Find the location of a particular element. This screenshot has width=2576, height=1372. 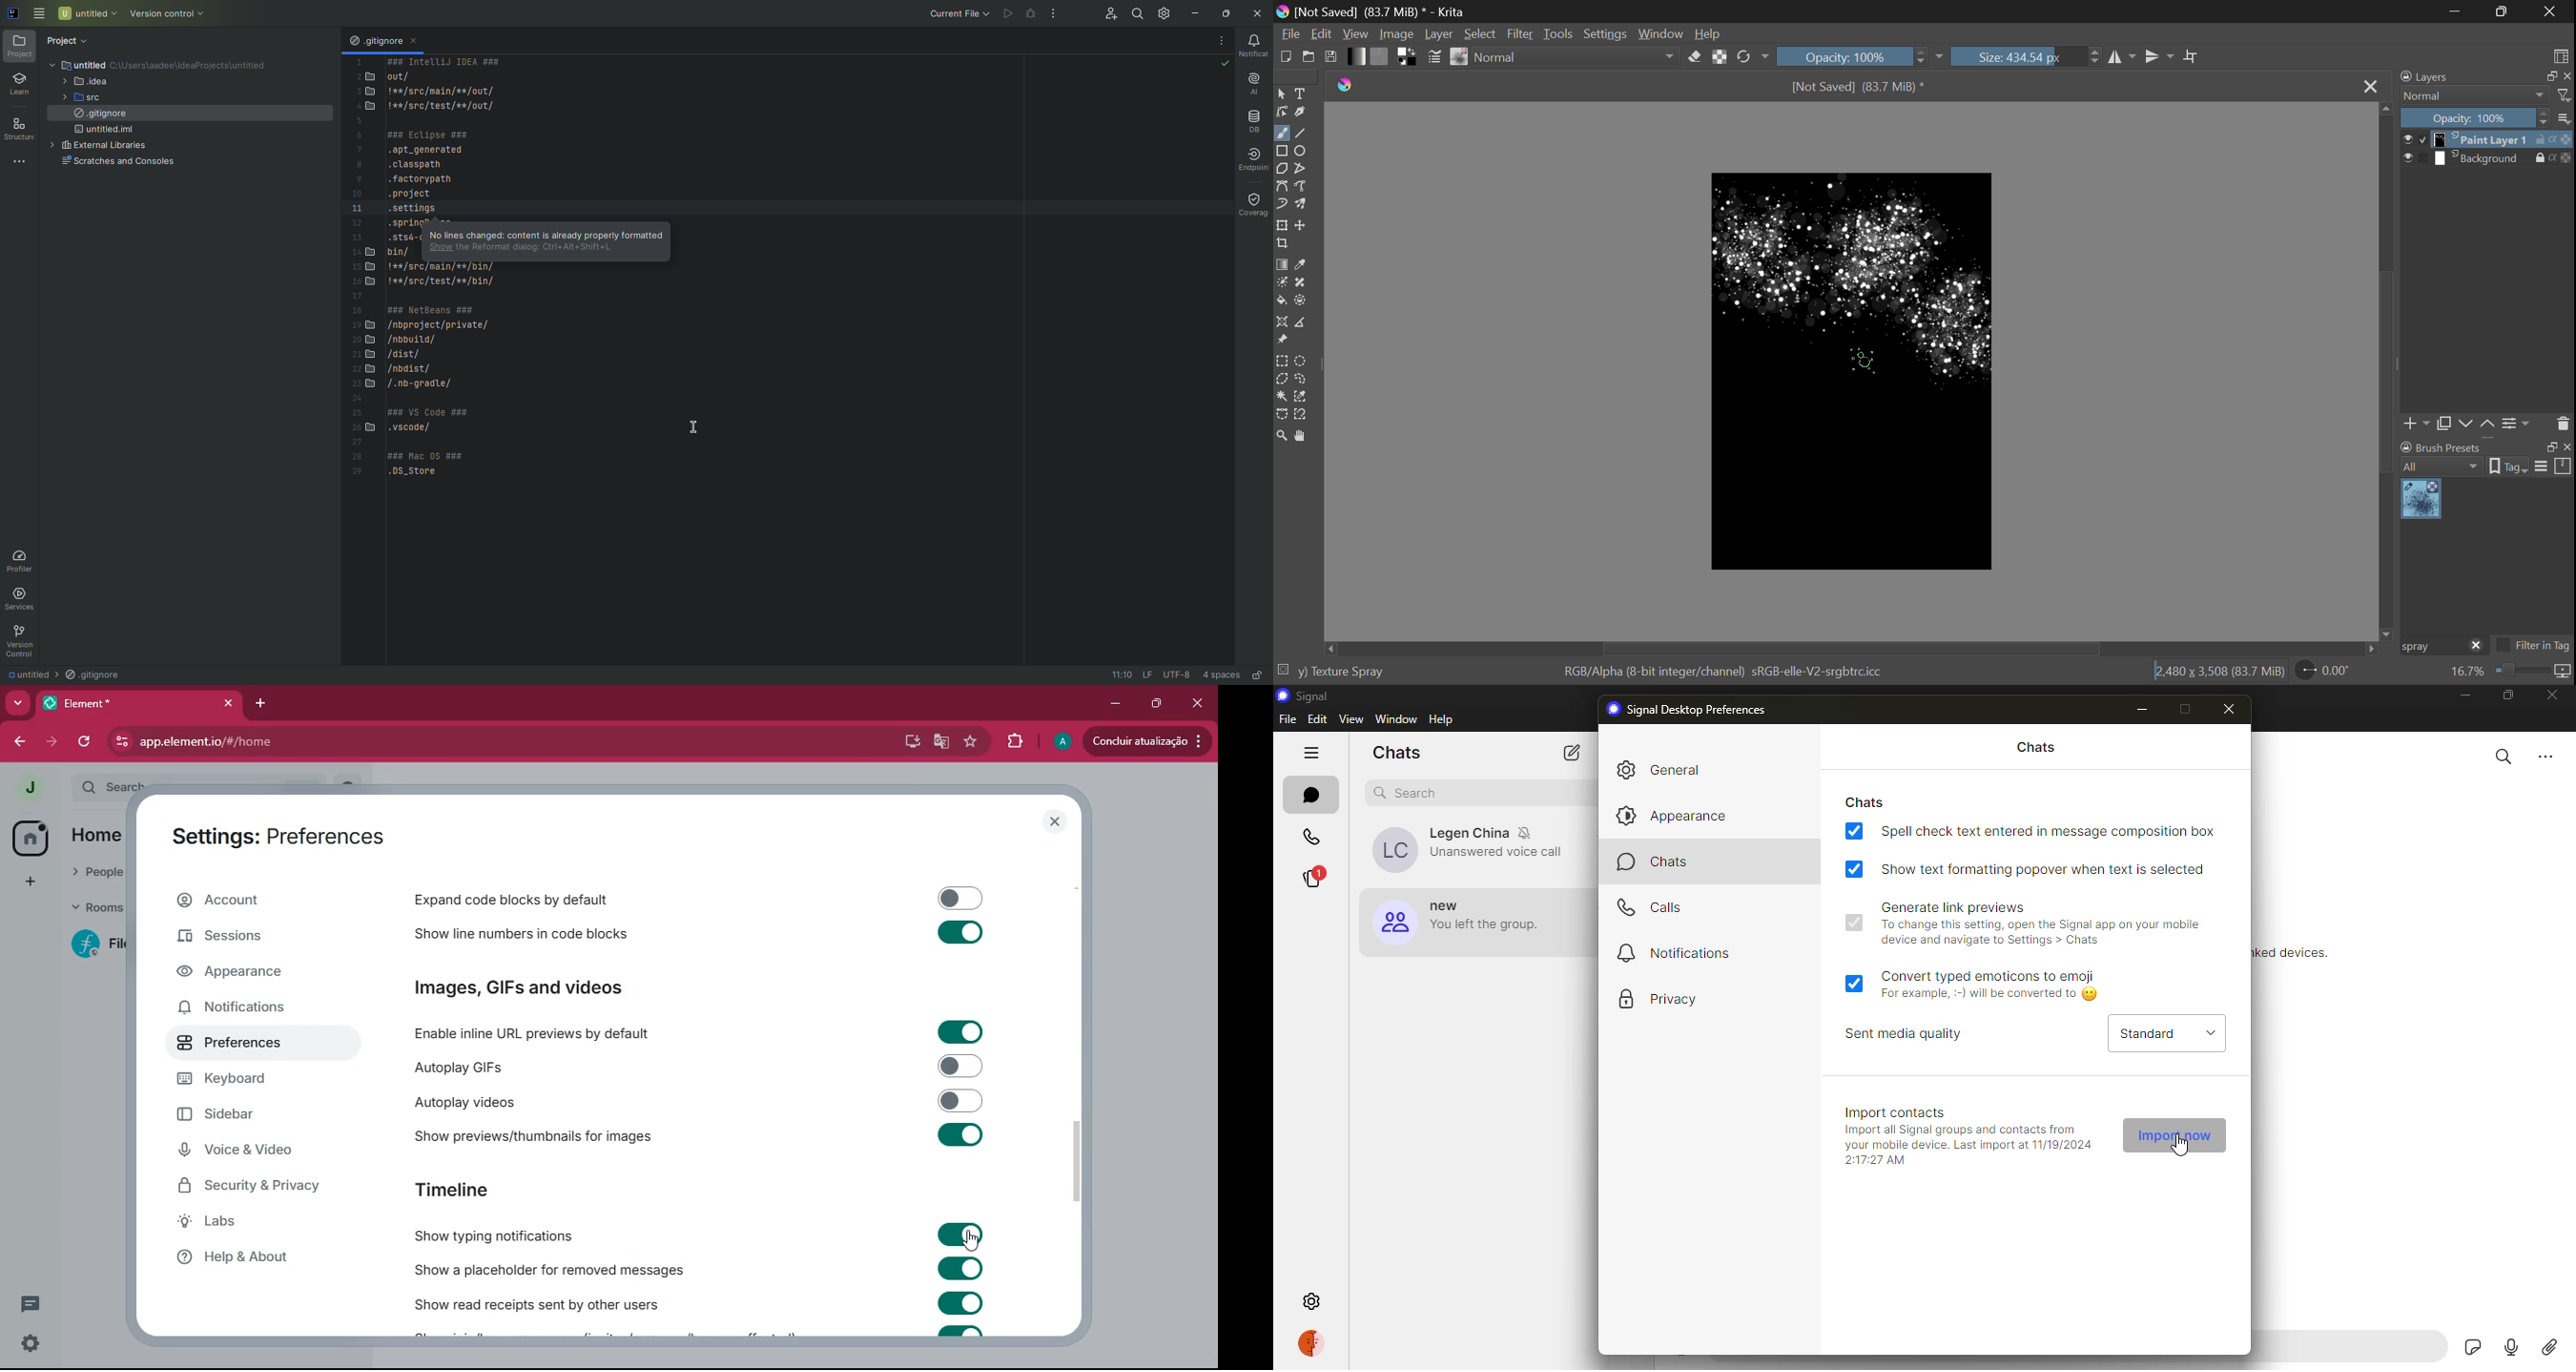

show text formatting is located at coordinates (2051, 869).